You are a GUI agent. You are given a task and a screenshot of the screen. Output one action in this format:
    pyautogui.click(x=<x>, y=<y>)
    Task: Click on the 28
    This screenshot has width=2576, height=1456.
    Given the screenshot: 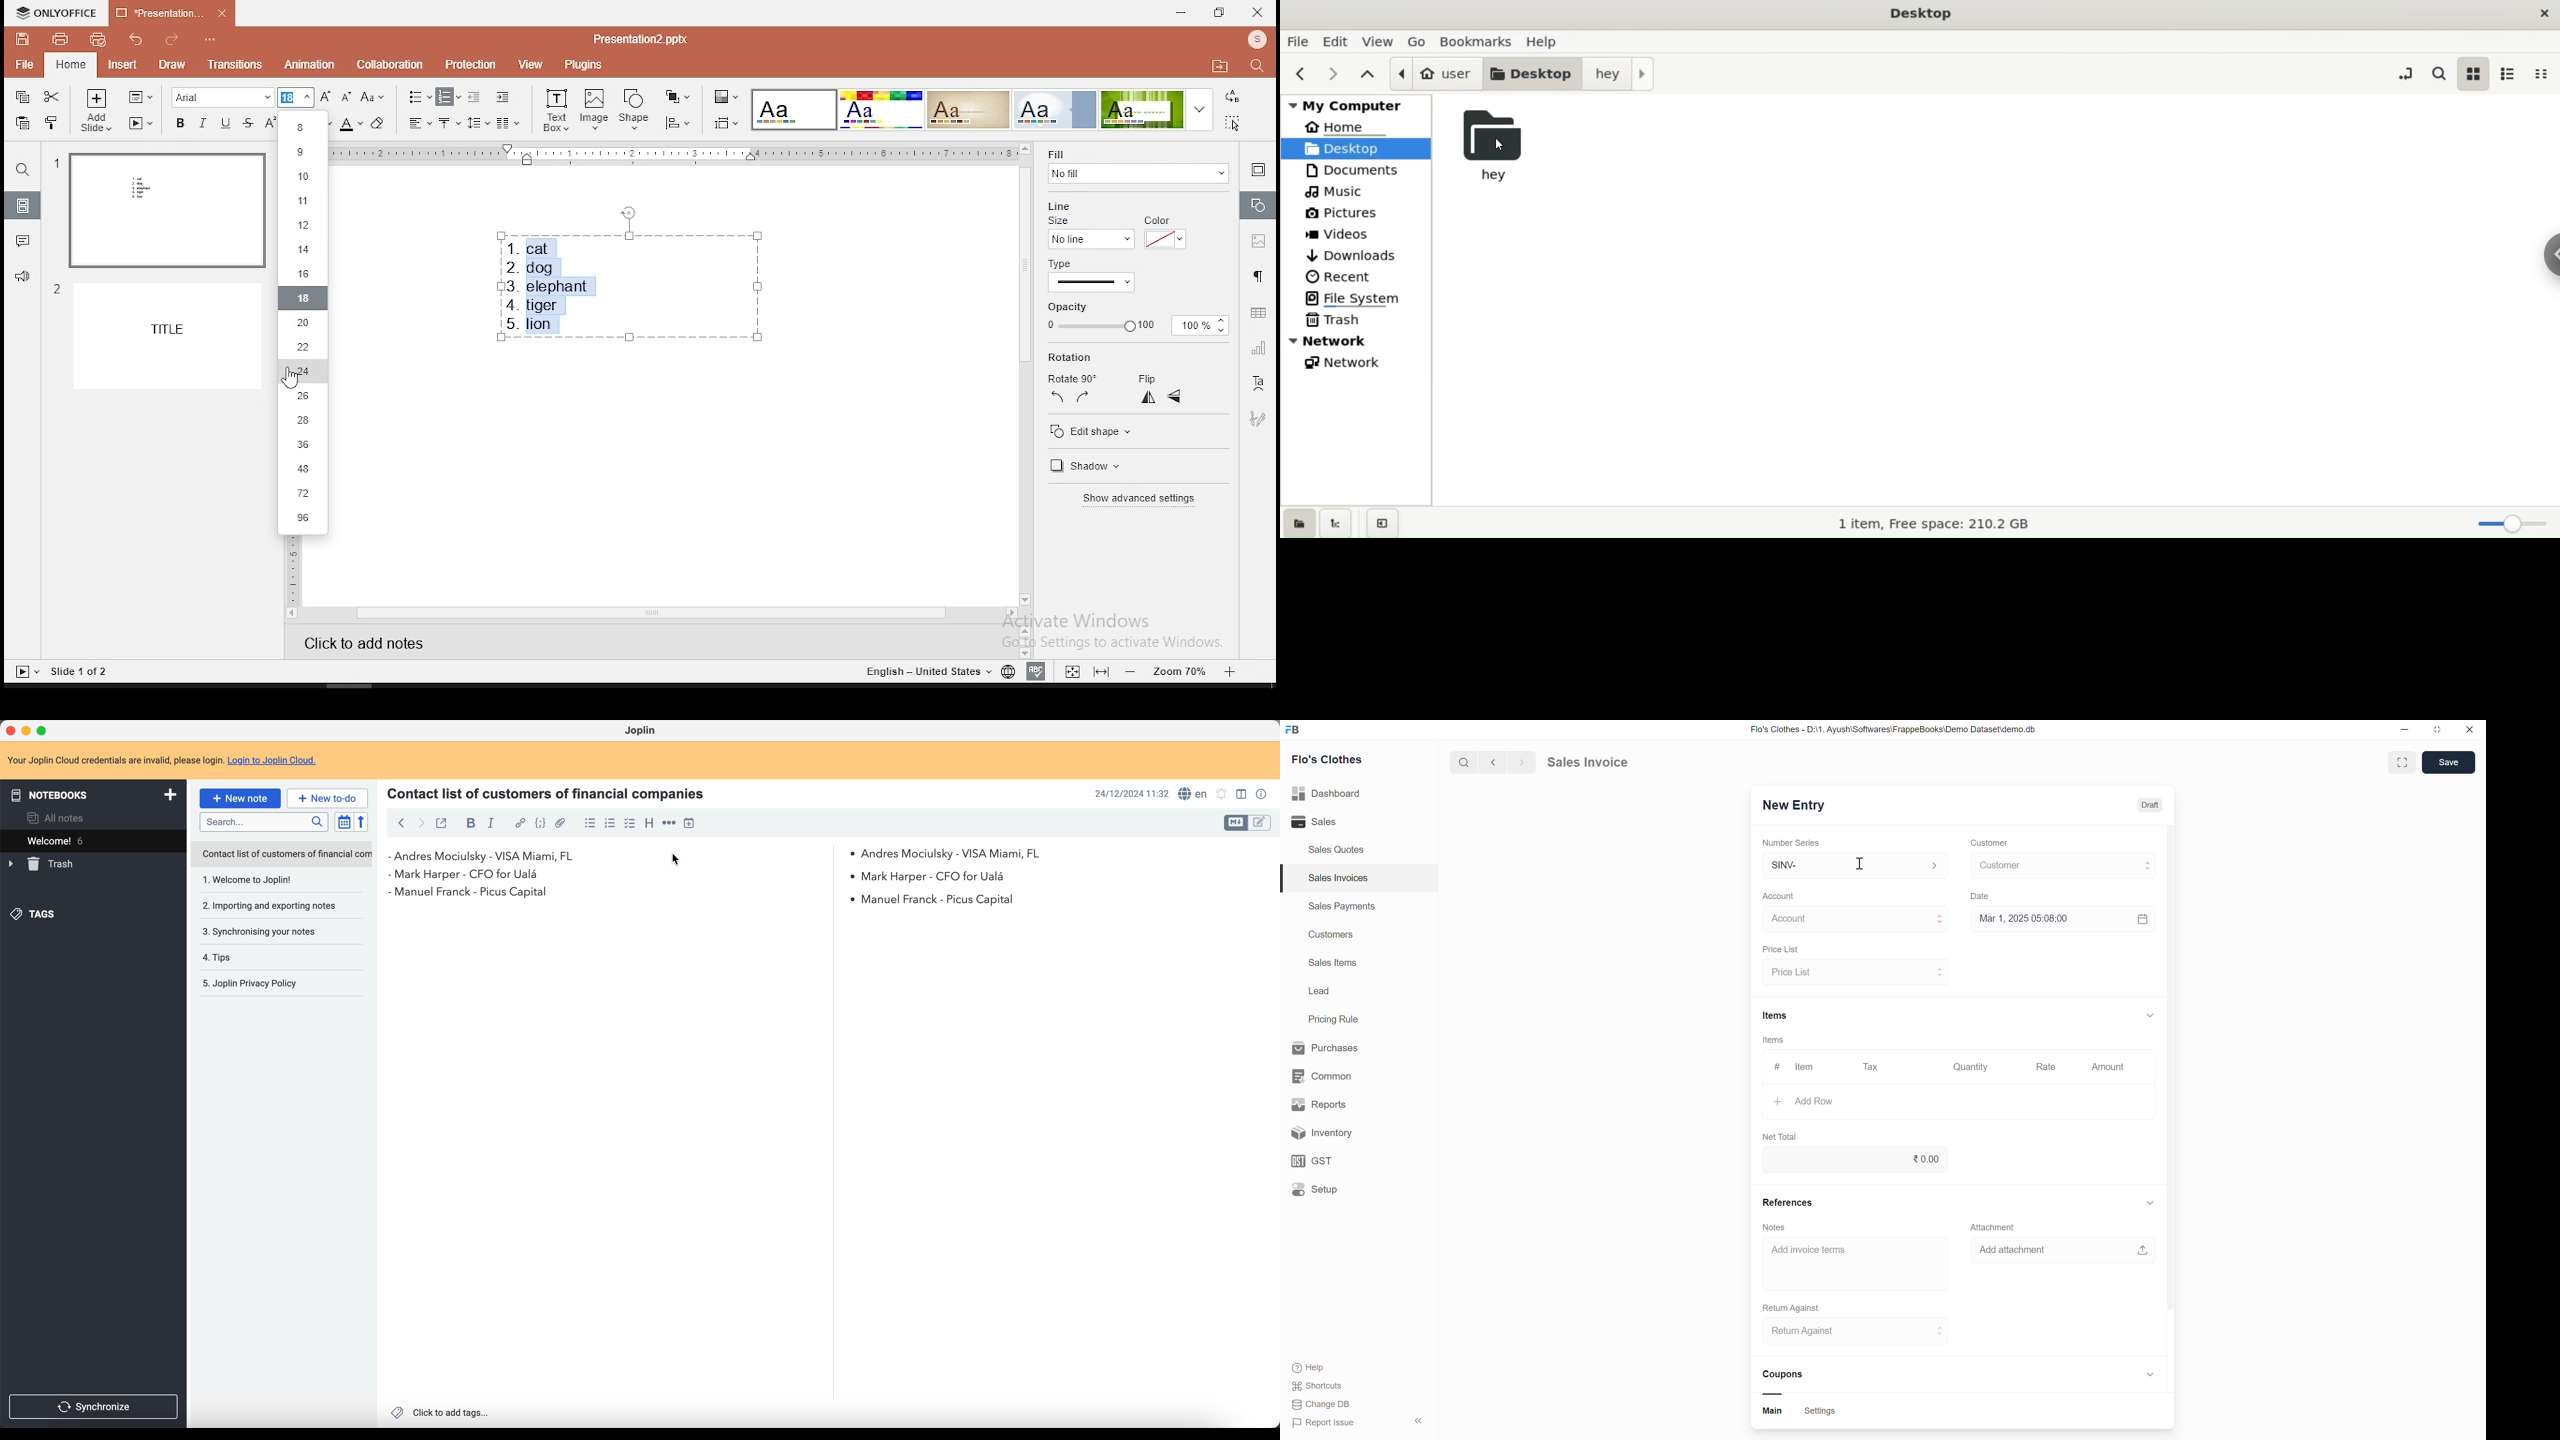 What is the action you would take?
    pyautogui.click(x=302, y=421)
    